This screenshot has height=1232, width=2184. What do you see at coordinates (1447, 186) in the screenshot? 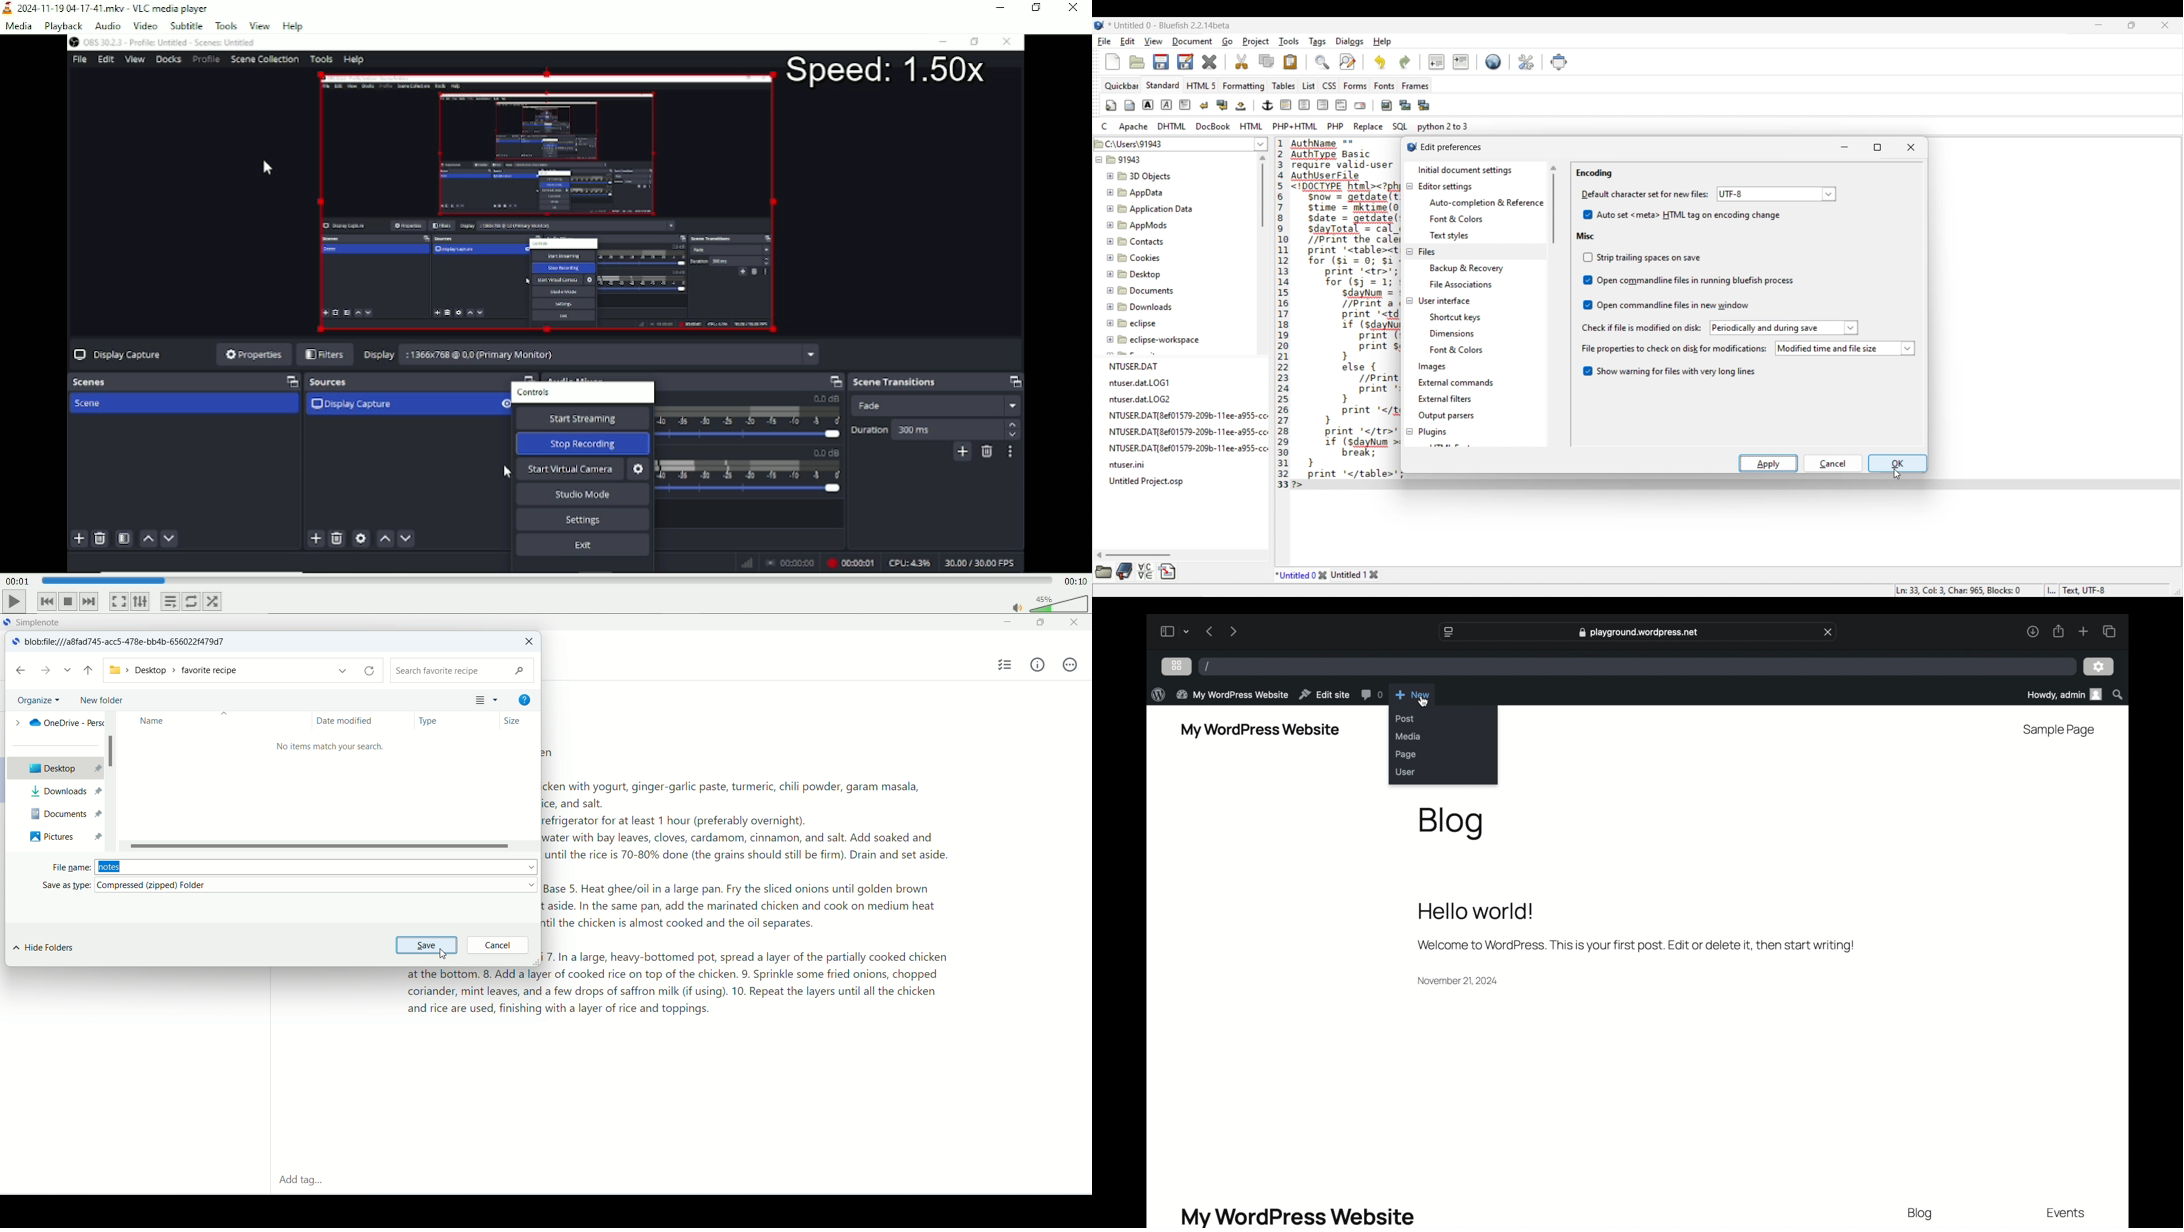
I see `Editor settings` at bounding box center [1447, 186].